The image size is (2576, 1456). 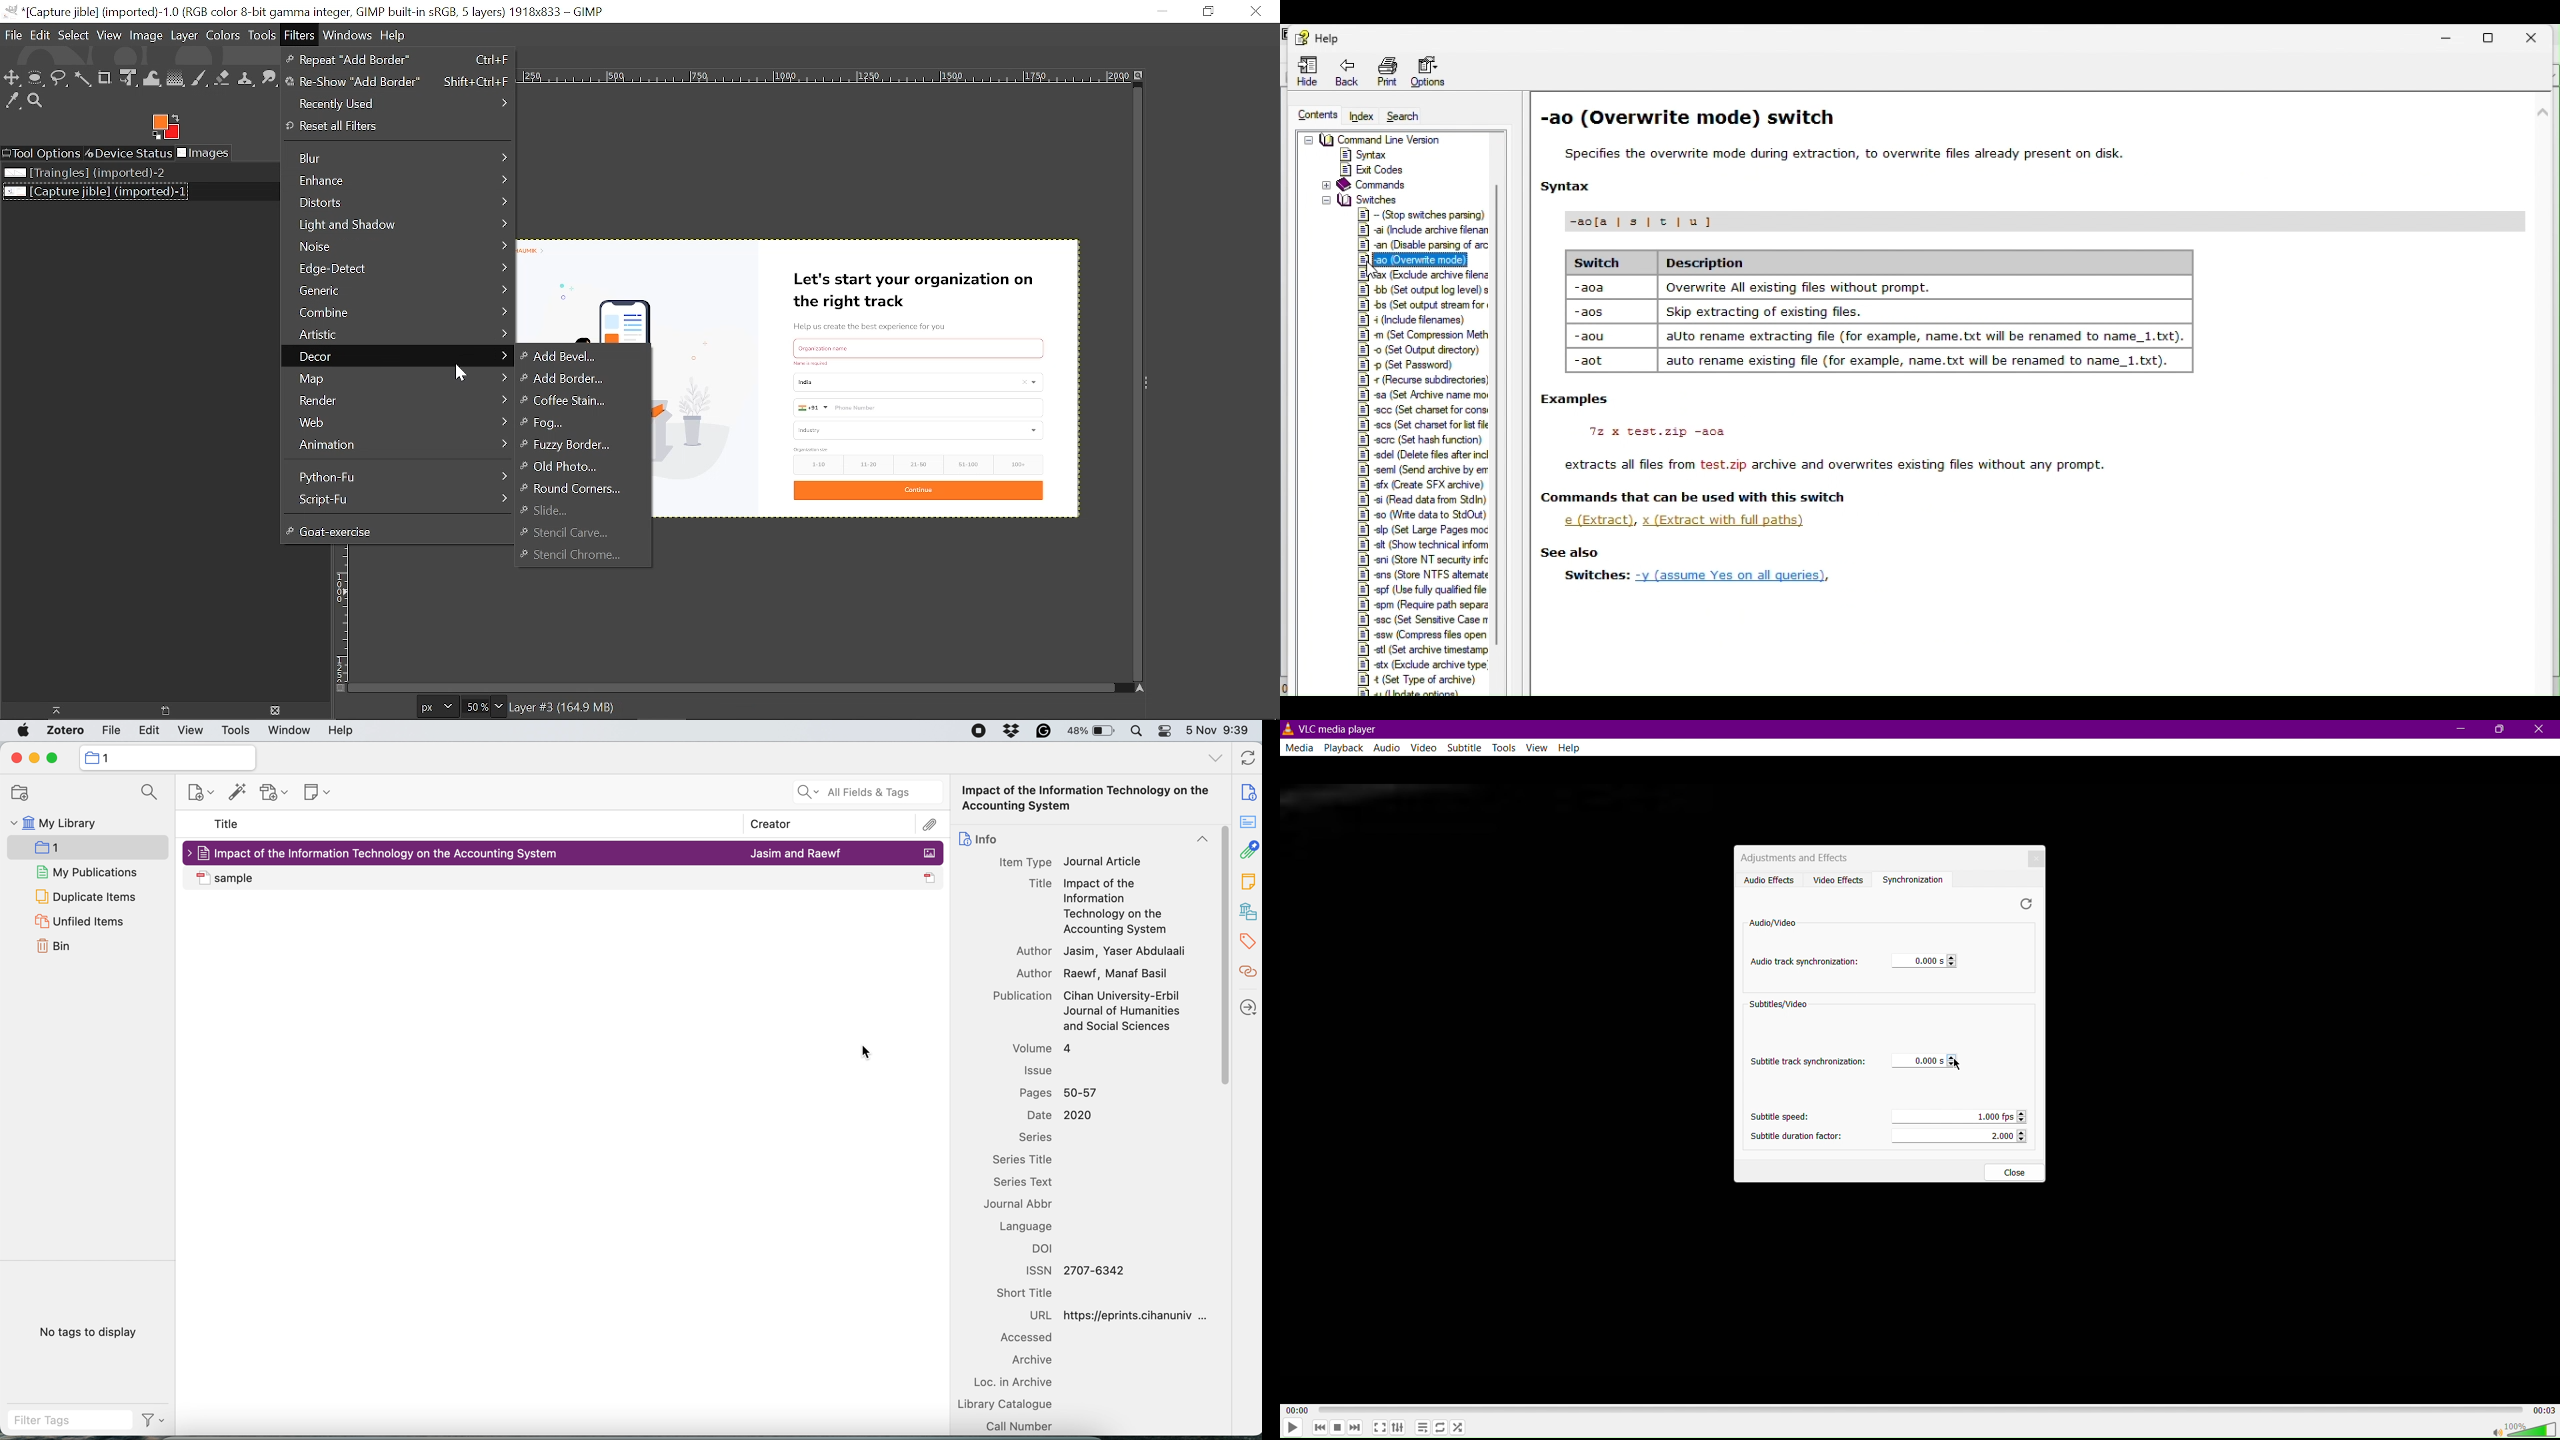 What do you see at coordinates (1250, 757) in the screenshot?
I see `refresh` at bounding box center [1250, 757].